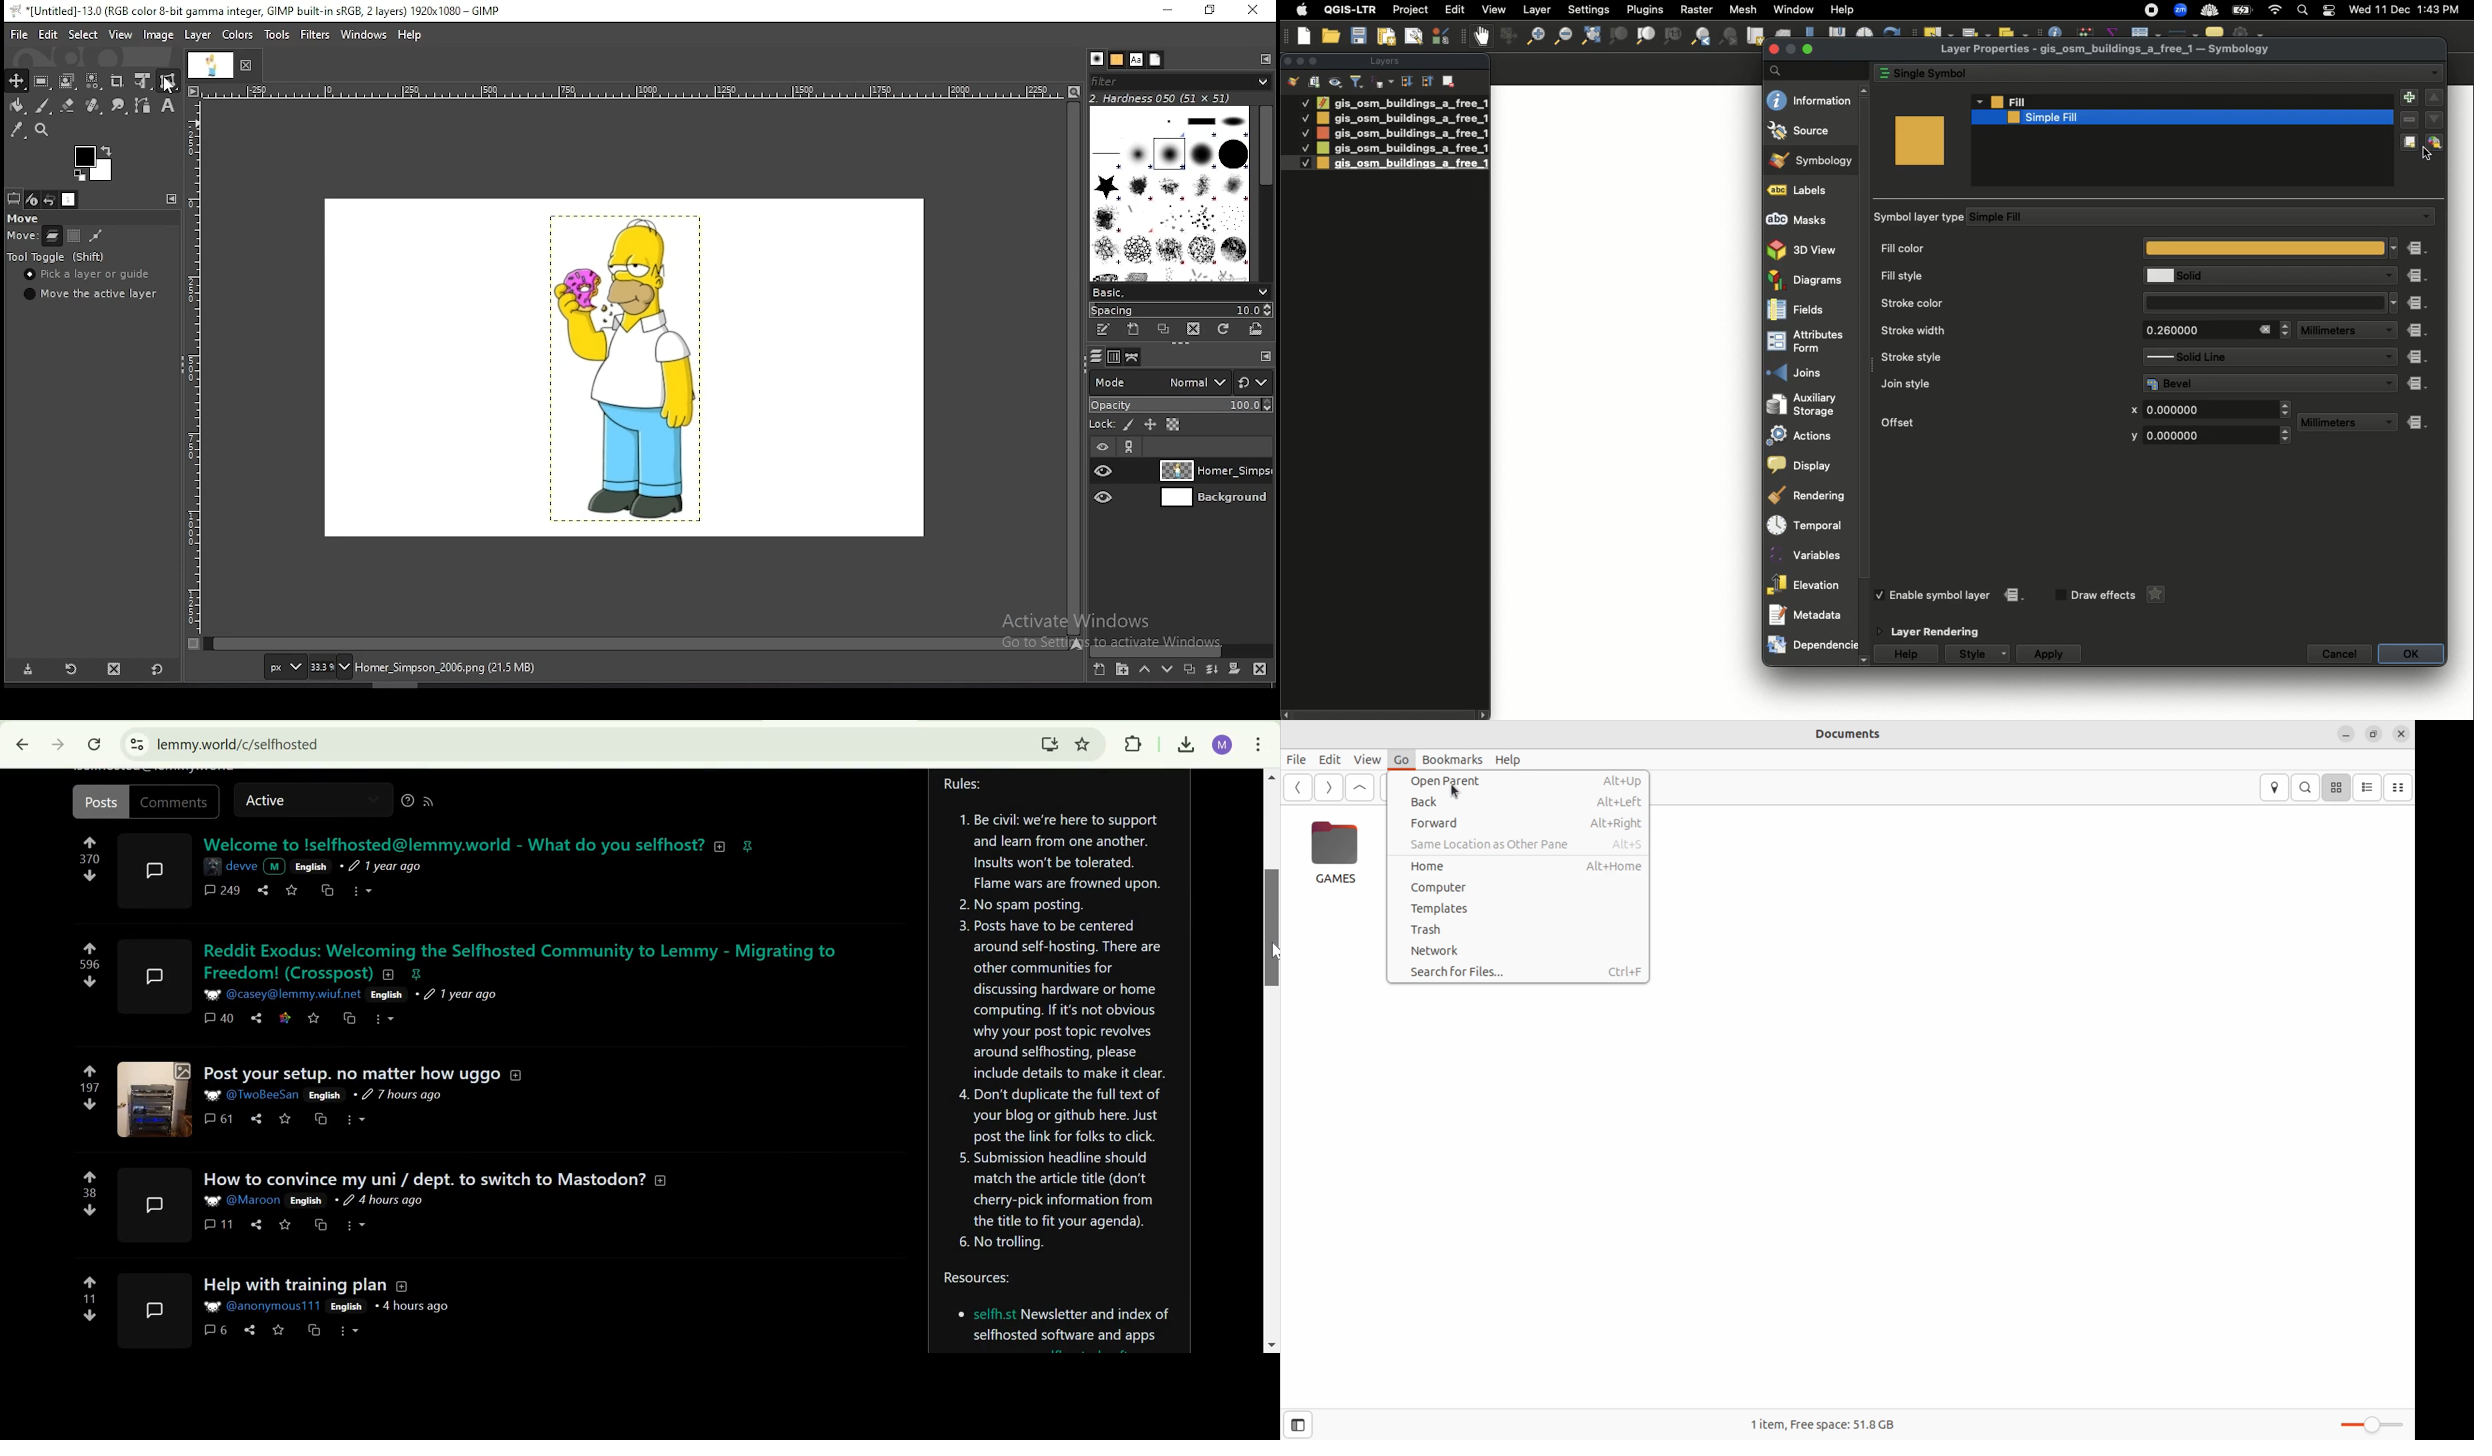 The height and width of the screenshot is (1456, 2492). Describe the element at coordinates (249, 1330) in the screenshot. I see `share` at that location.